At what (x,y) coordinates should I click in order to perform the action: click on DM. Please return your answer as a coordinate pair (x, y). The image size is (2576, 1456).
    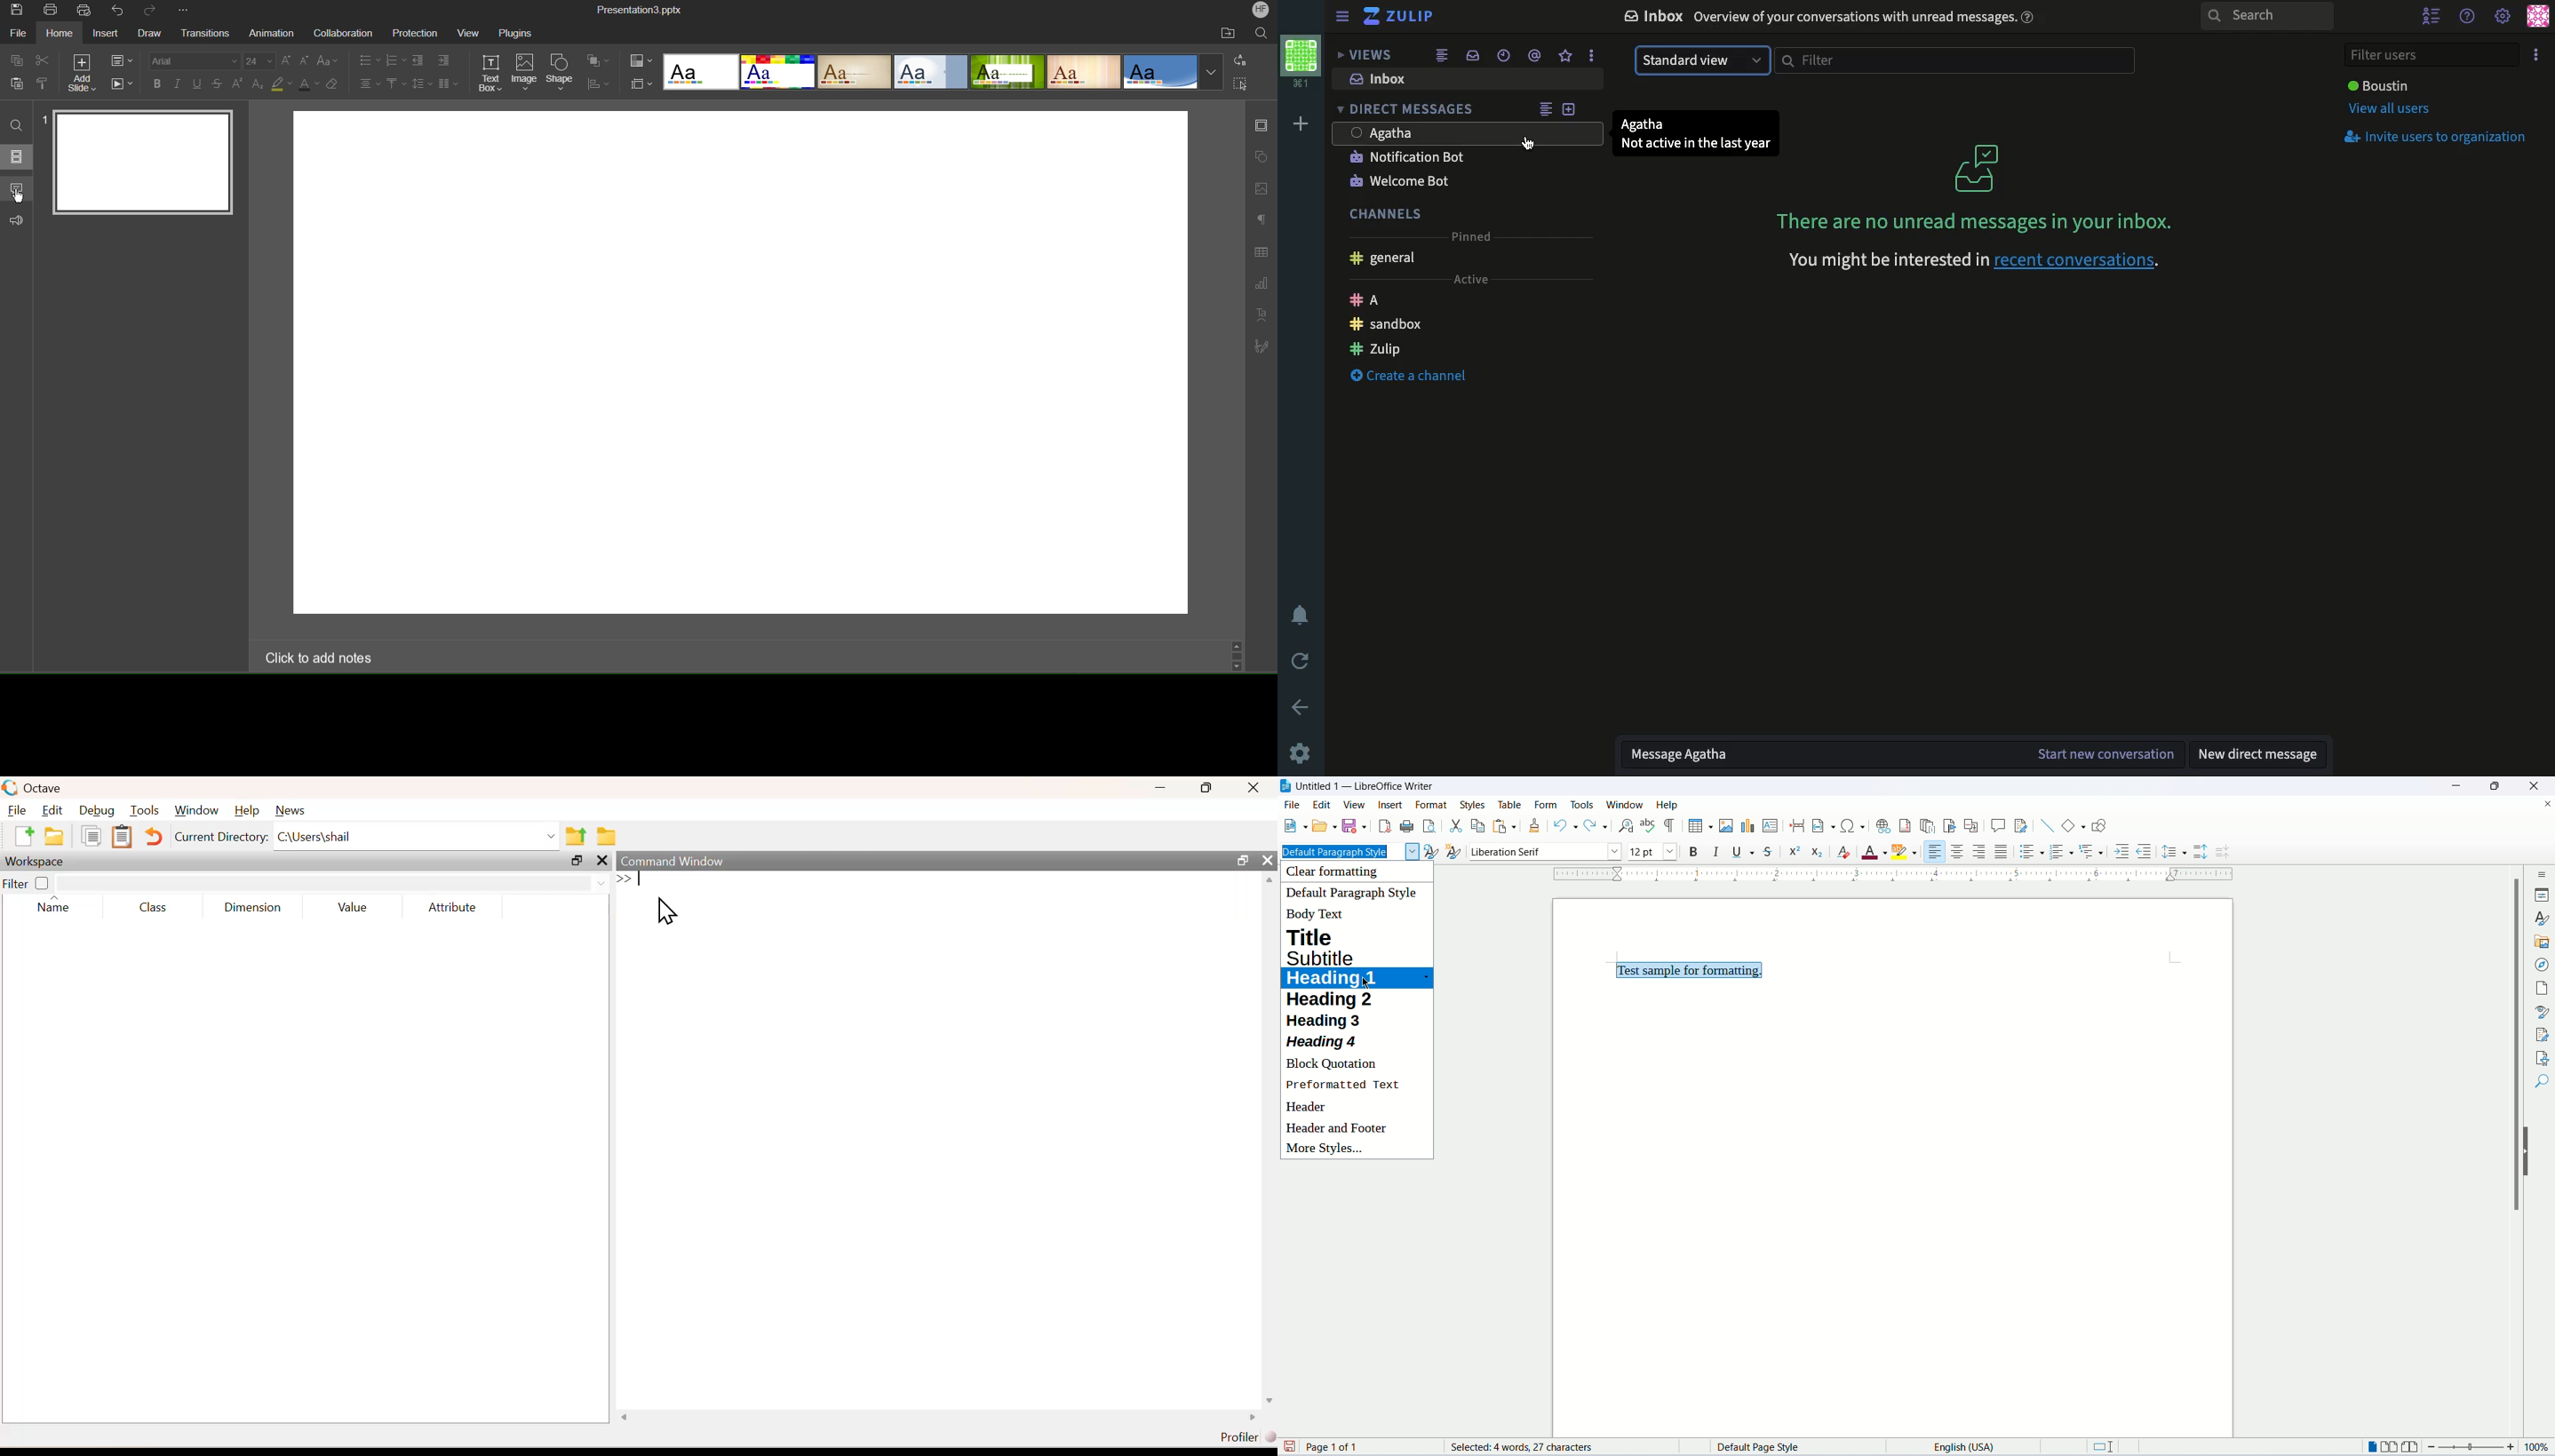
    Looking at the image, I should click on (1410, 108).